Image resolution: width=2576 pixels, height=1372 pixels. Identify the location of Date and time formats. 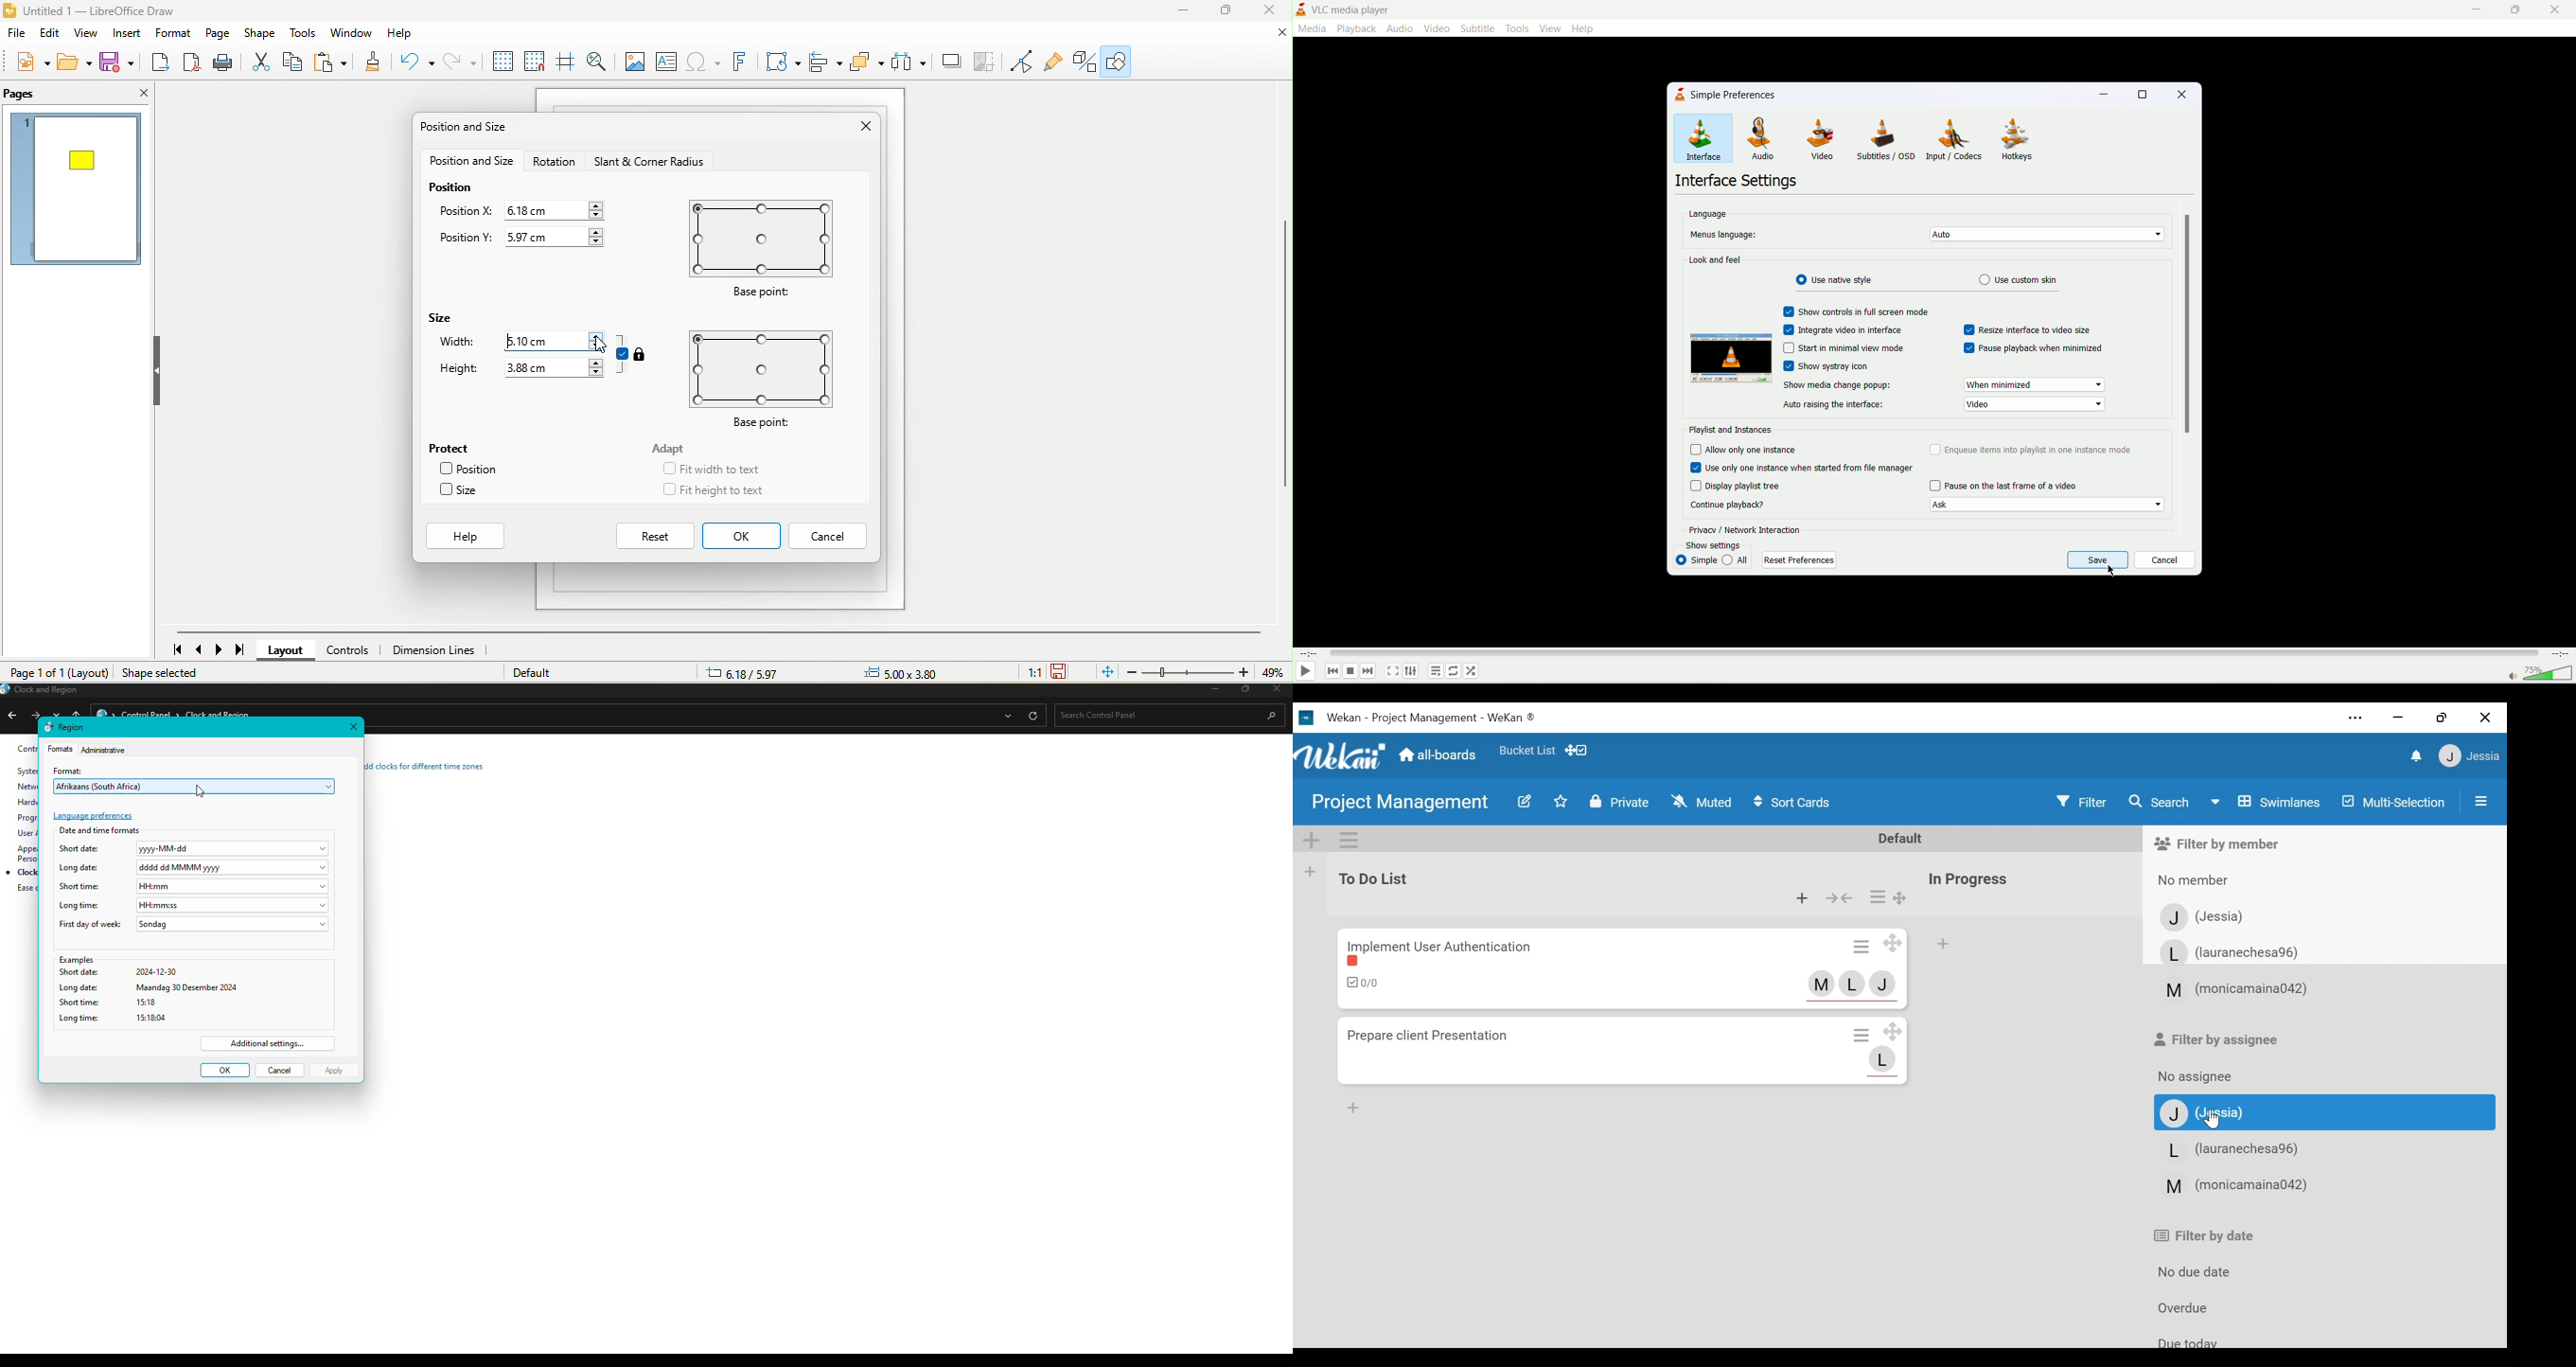
(101, 830).